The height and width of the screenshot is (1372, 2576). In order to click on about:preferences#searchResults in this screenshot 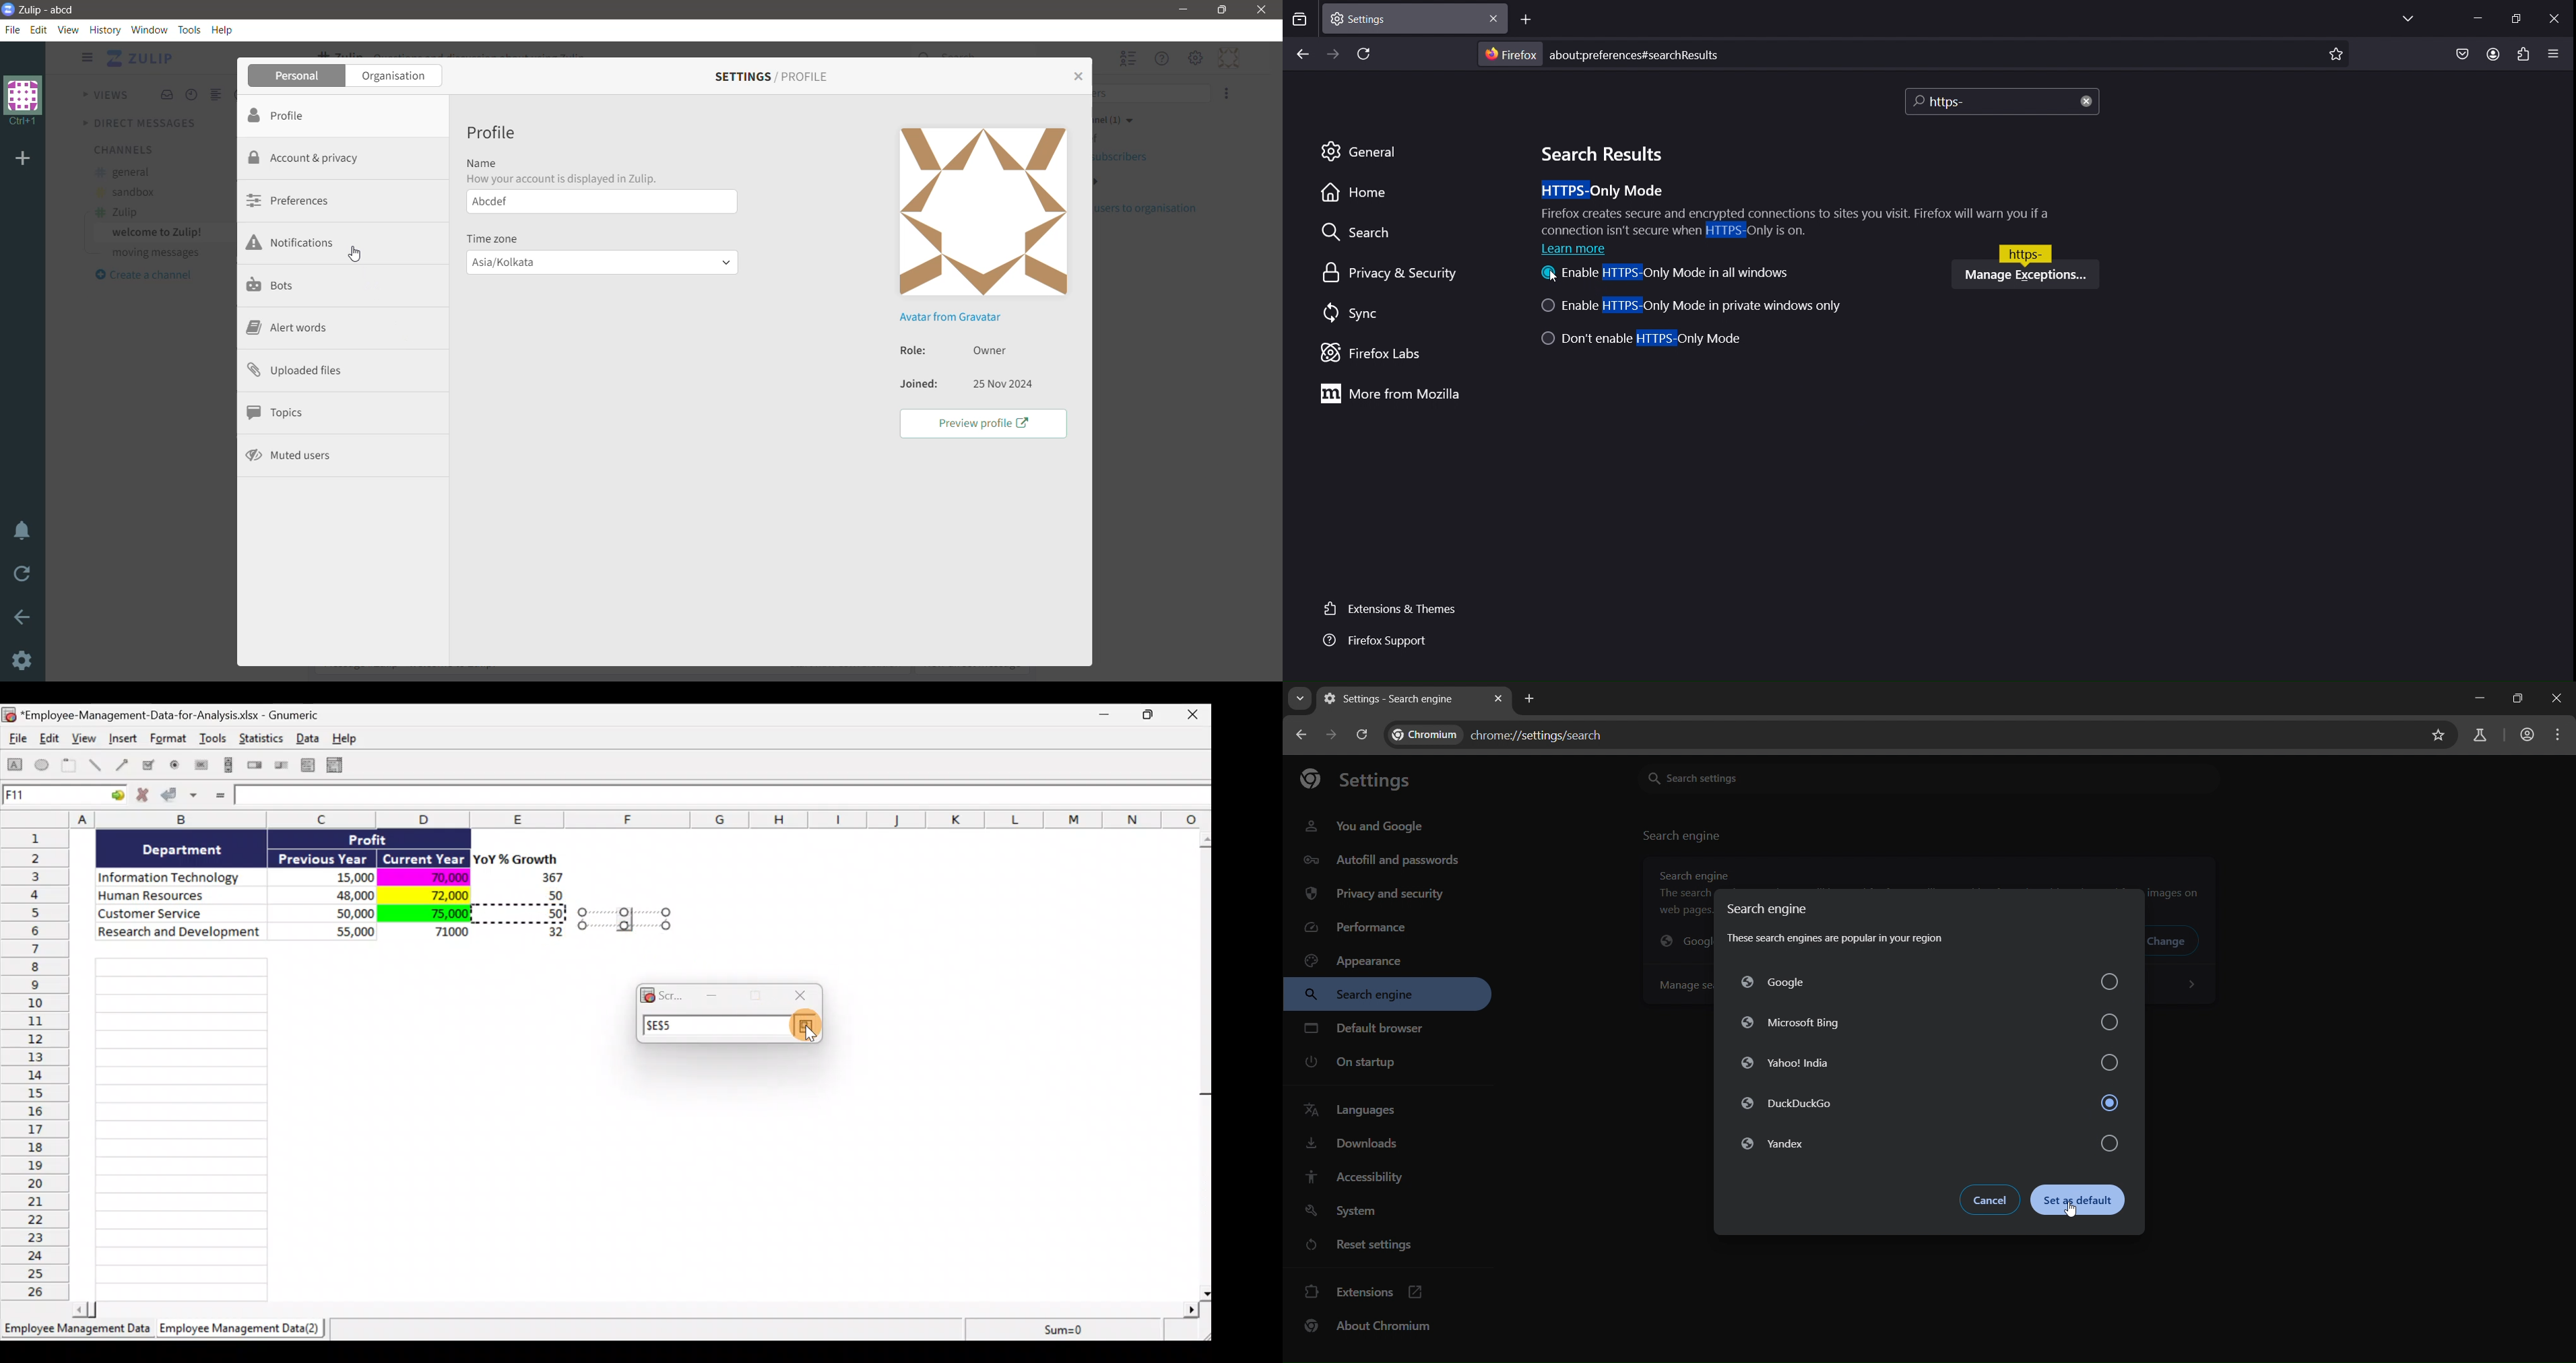, I will do `click(1652, 54)`.